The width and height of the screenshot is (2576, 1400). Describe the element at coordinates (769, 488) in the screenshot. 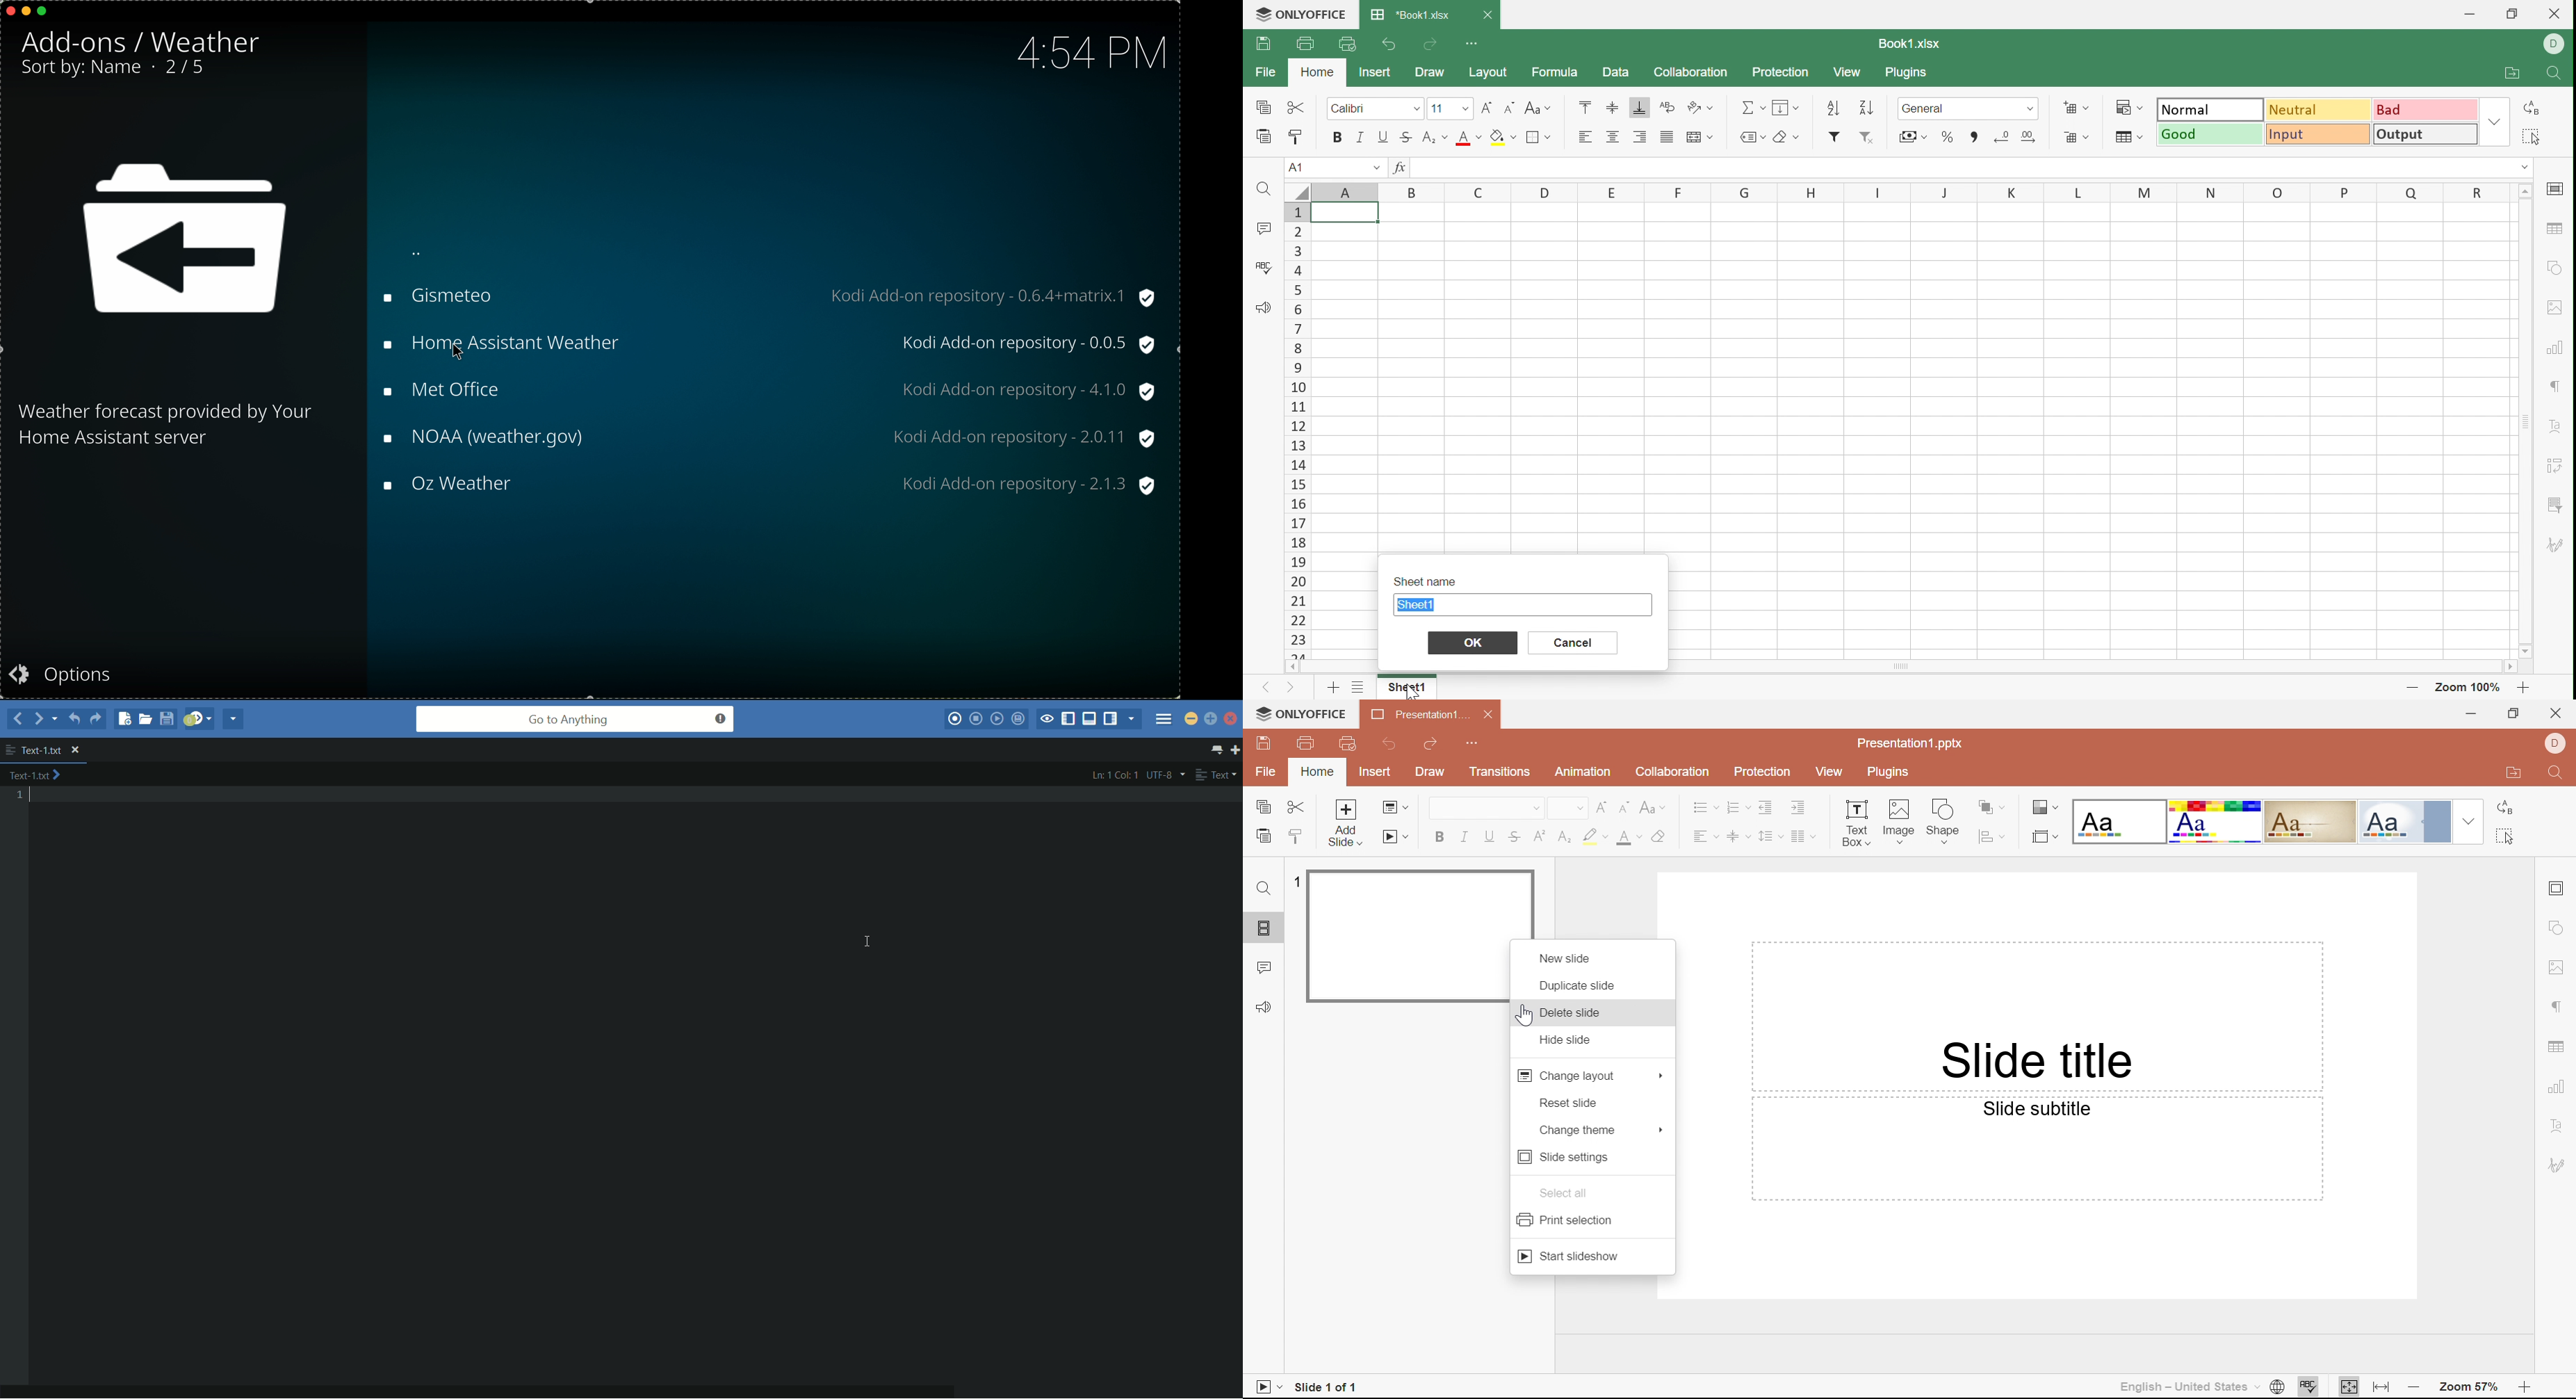

I see `Oz weather` at that location.